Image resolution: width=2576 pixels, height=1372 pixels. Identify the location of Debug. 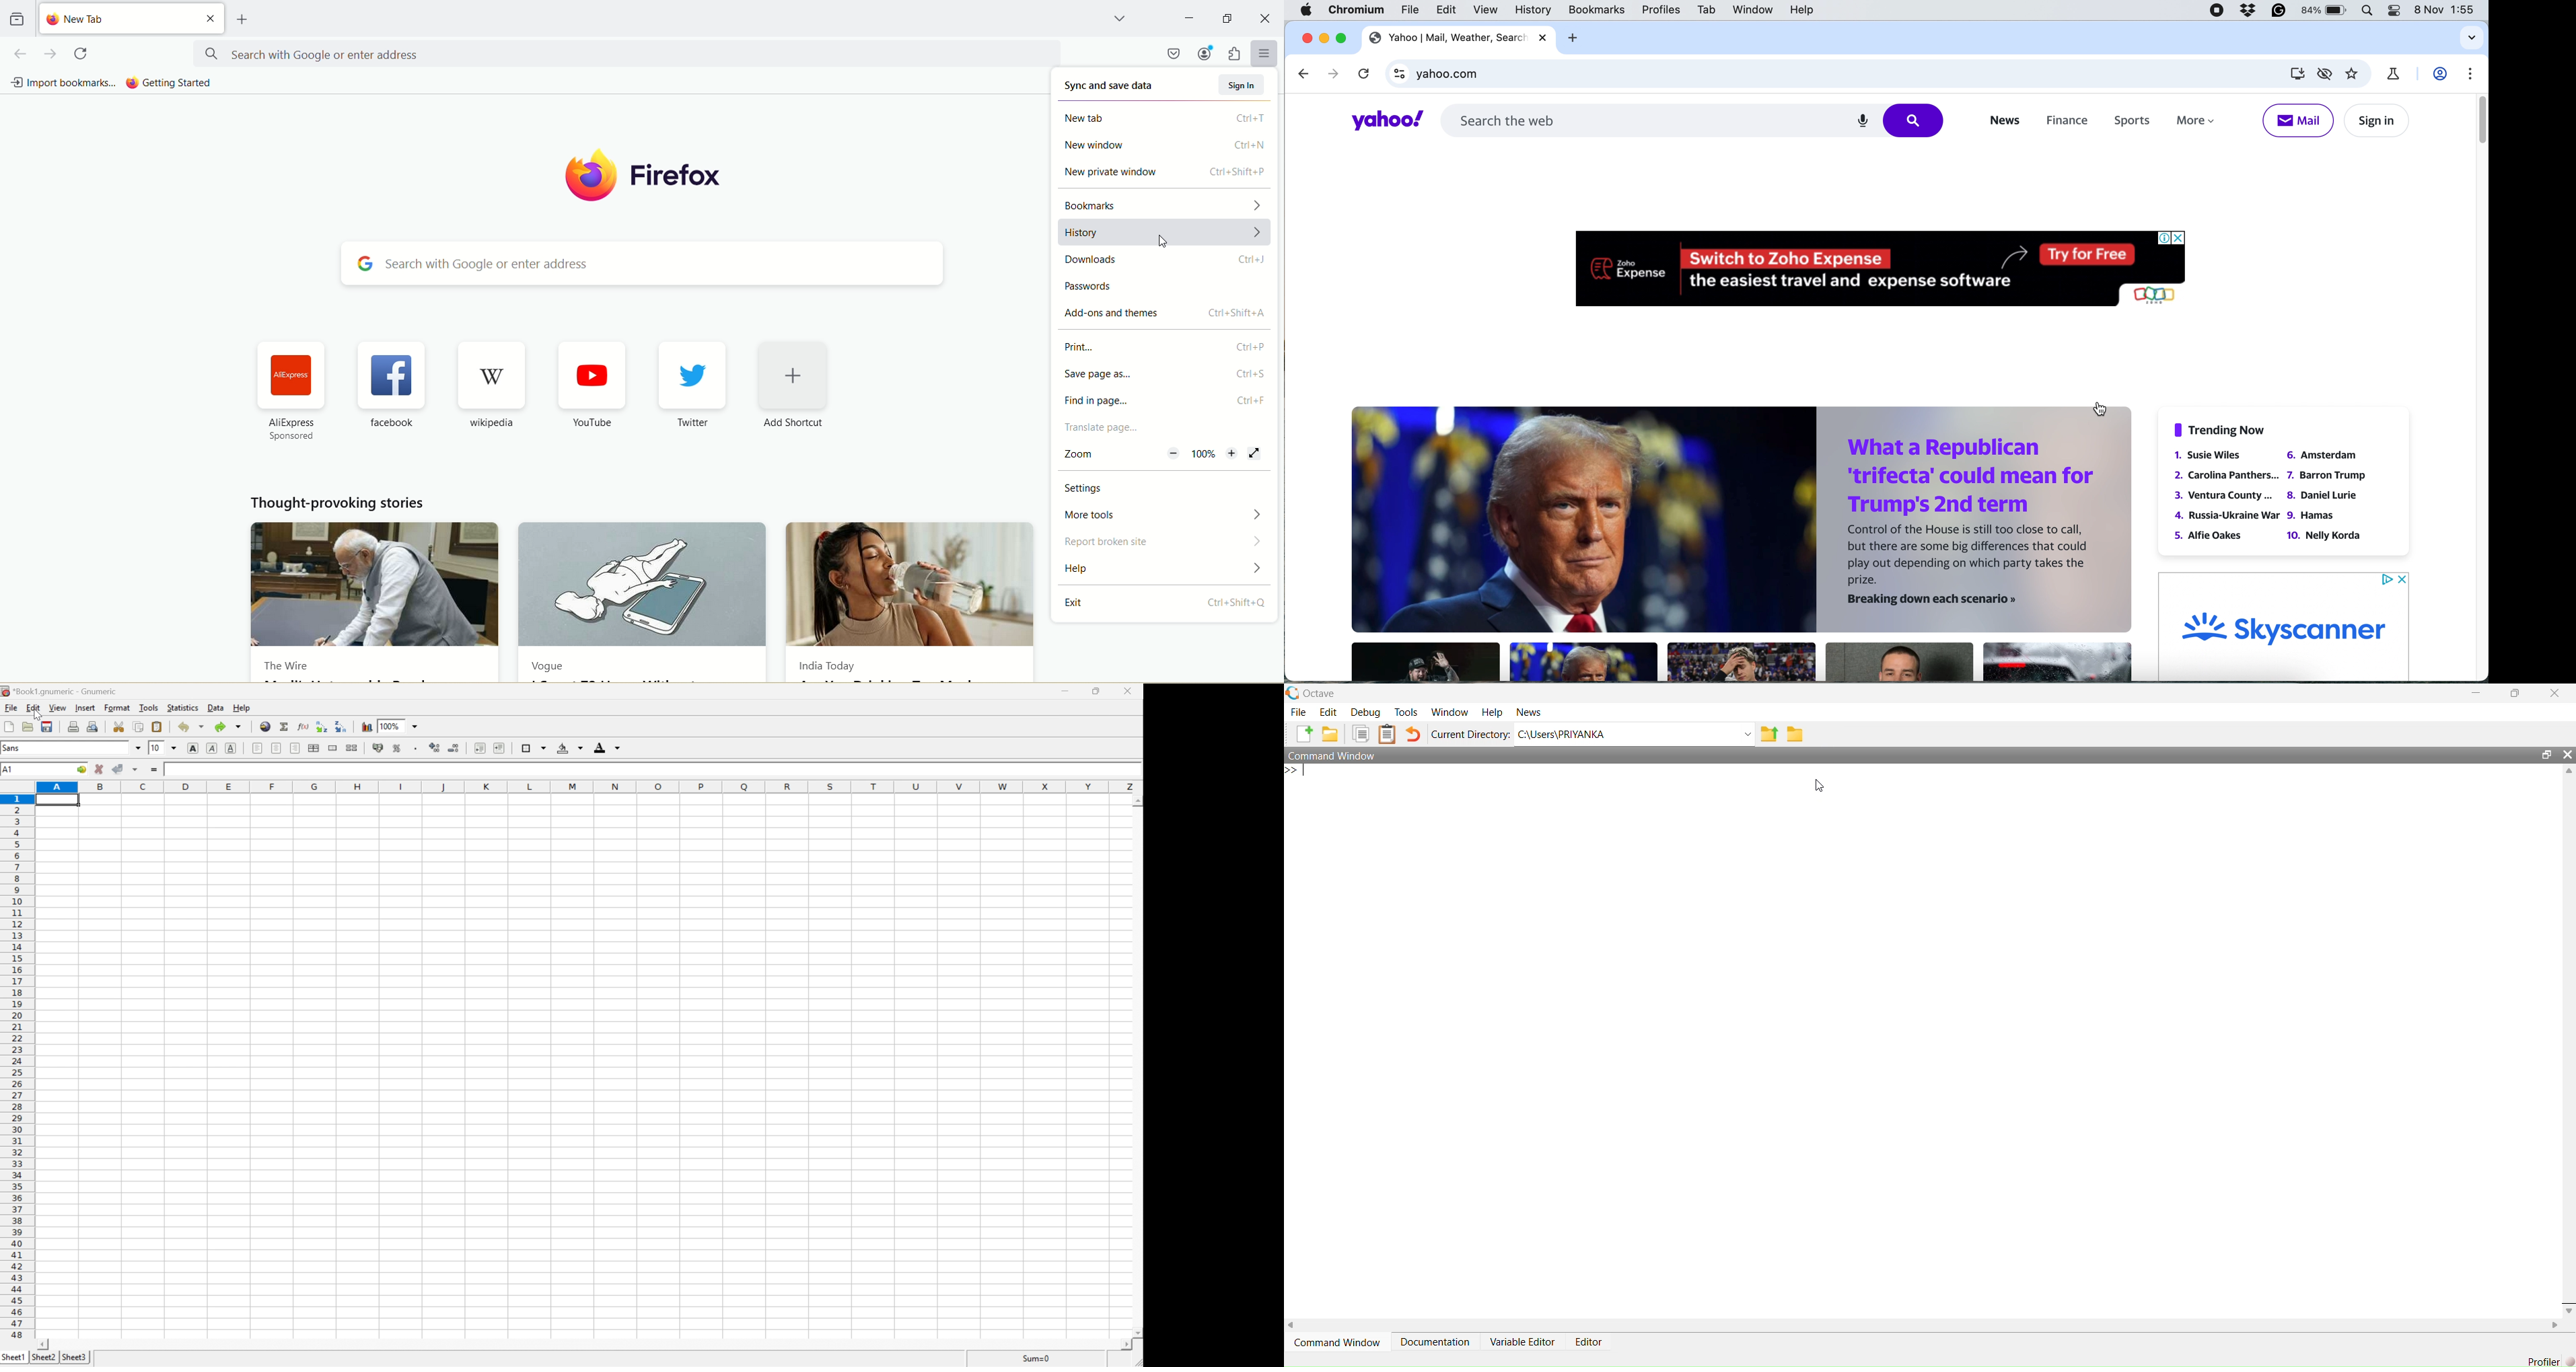
(1365, 712).